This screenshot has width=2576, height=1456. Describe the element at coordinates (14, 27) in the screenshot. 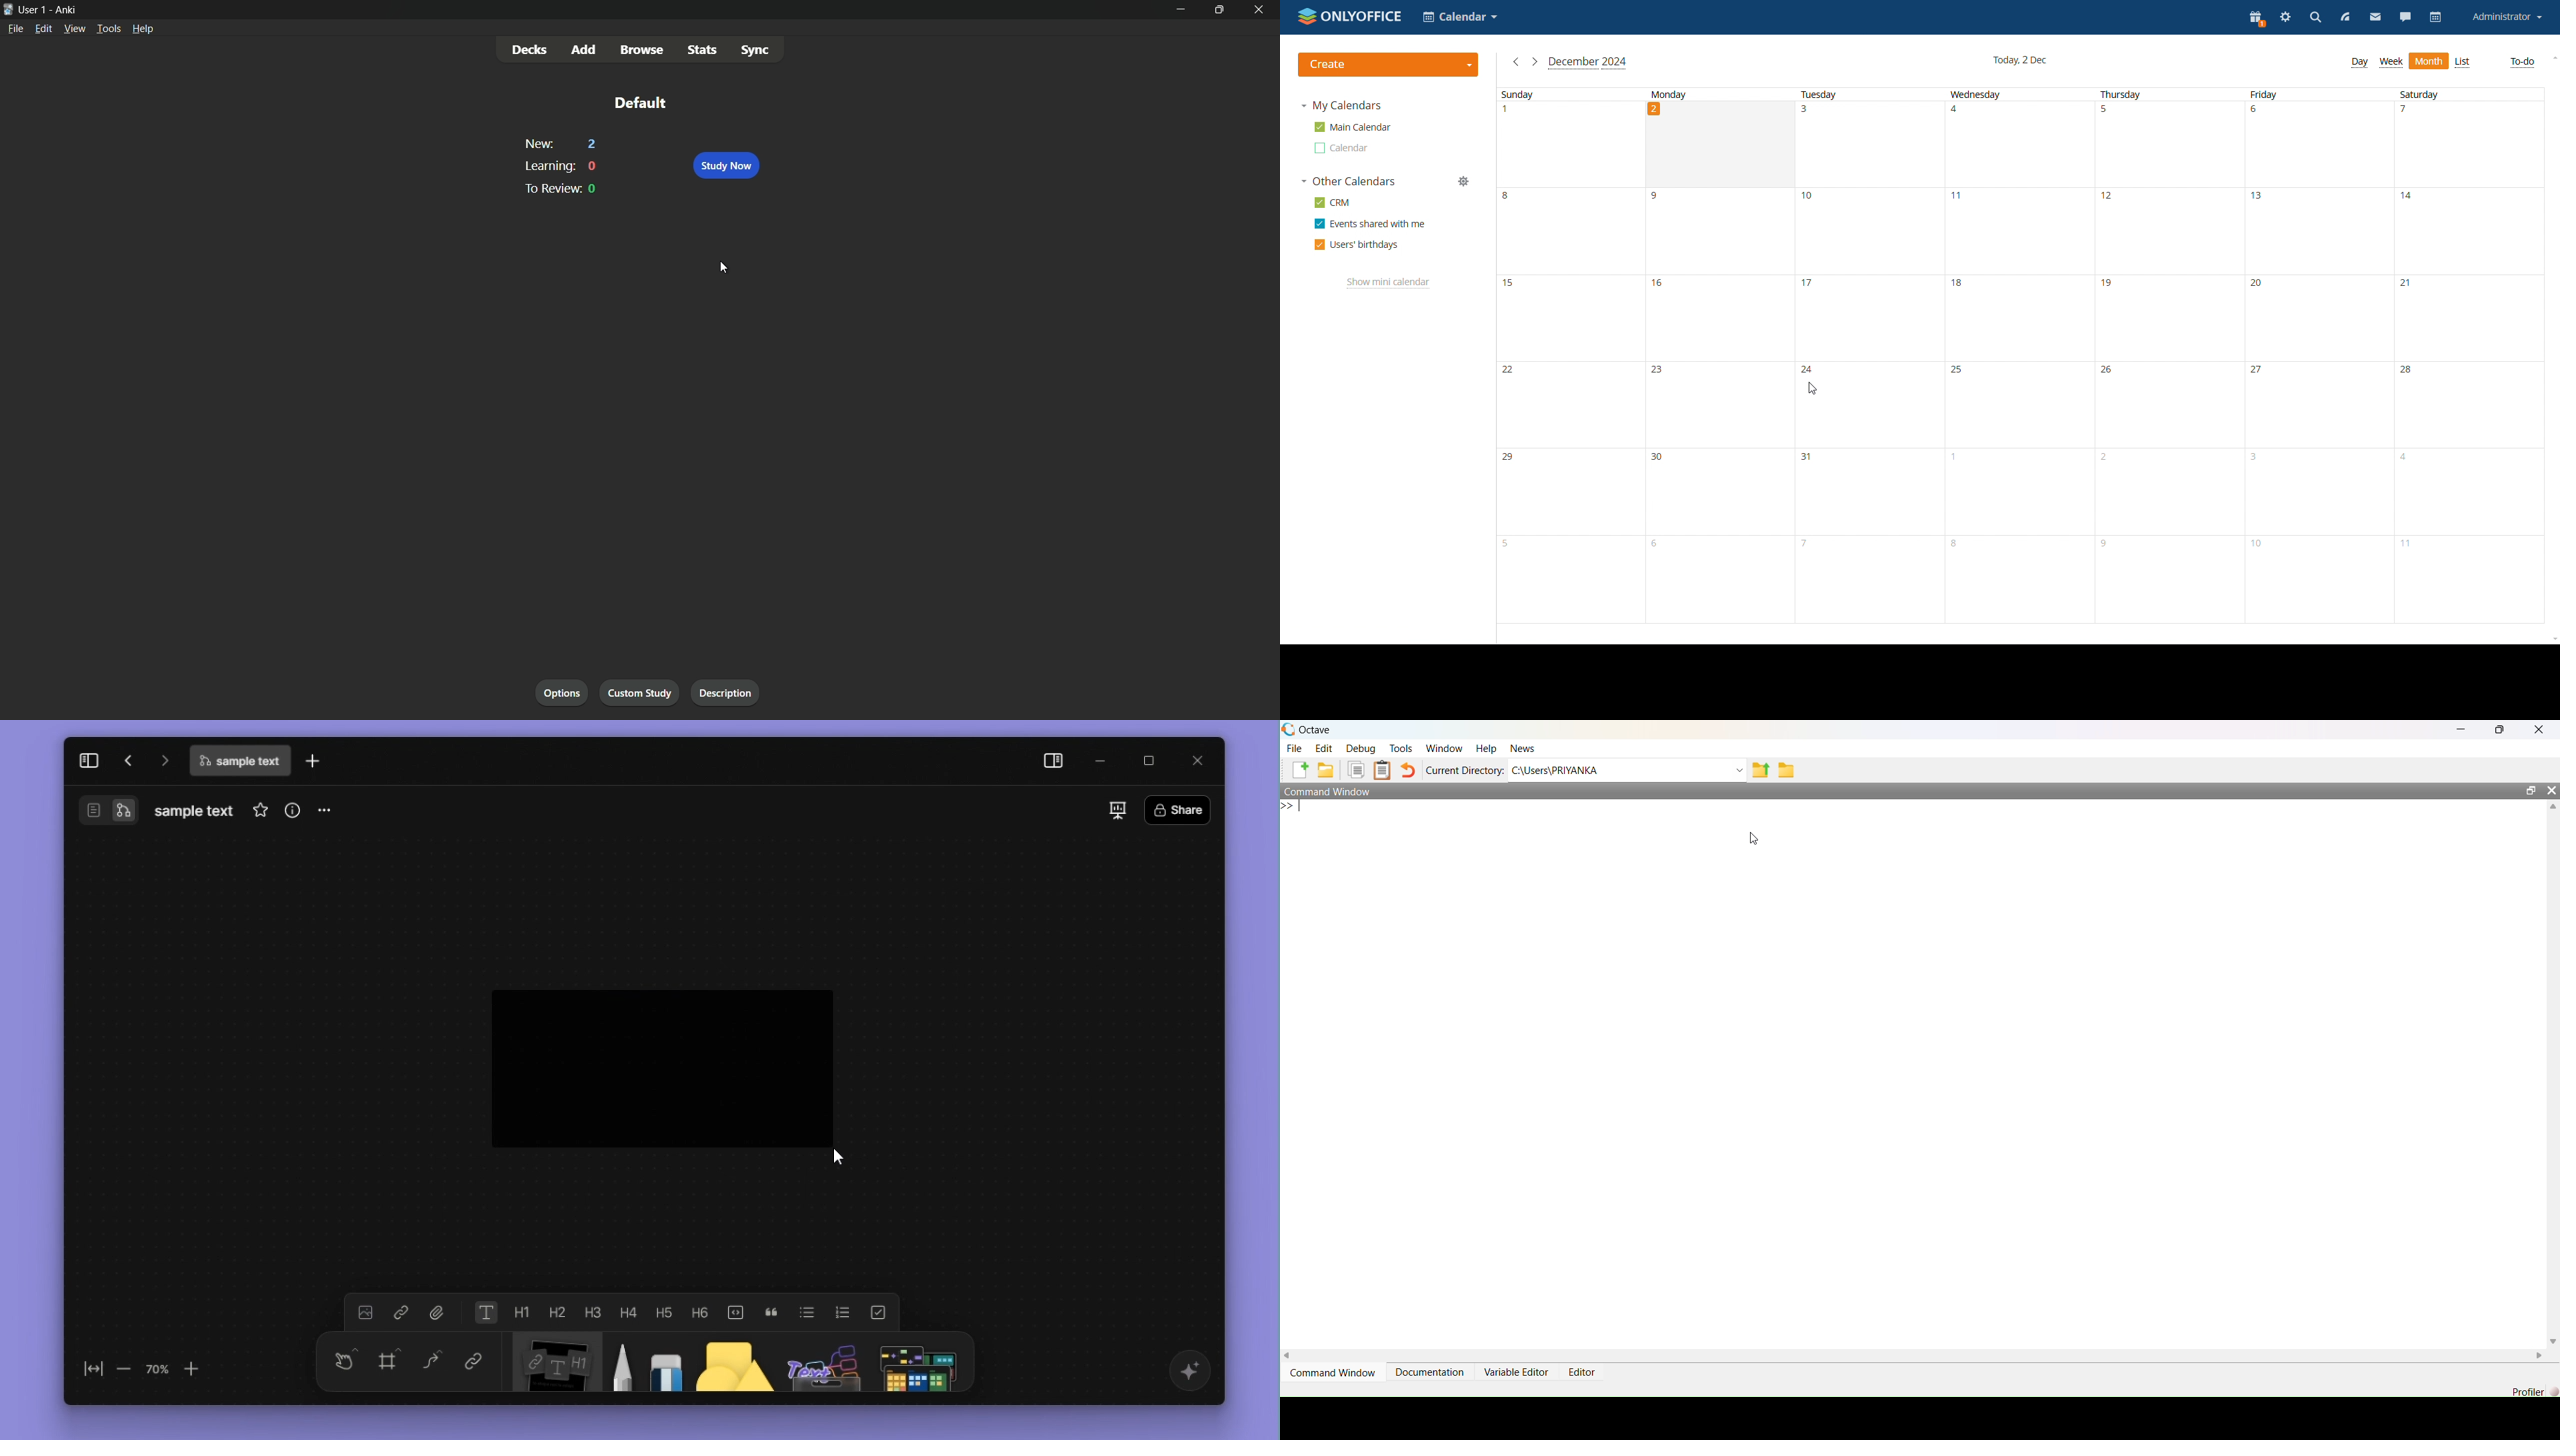

I see `file menu` at that location.